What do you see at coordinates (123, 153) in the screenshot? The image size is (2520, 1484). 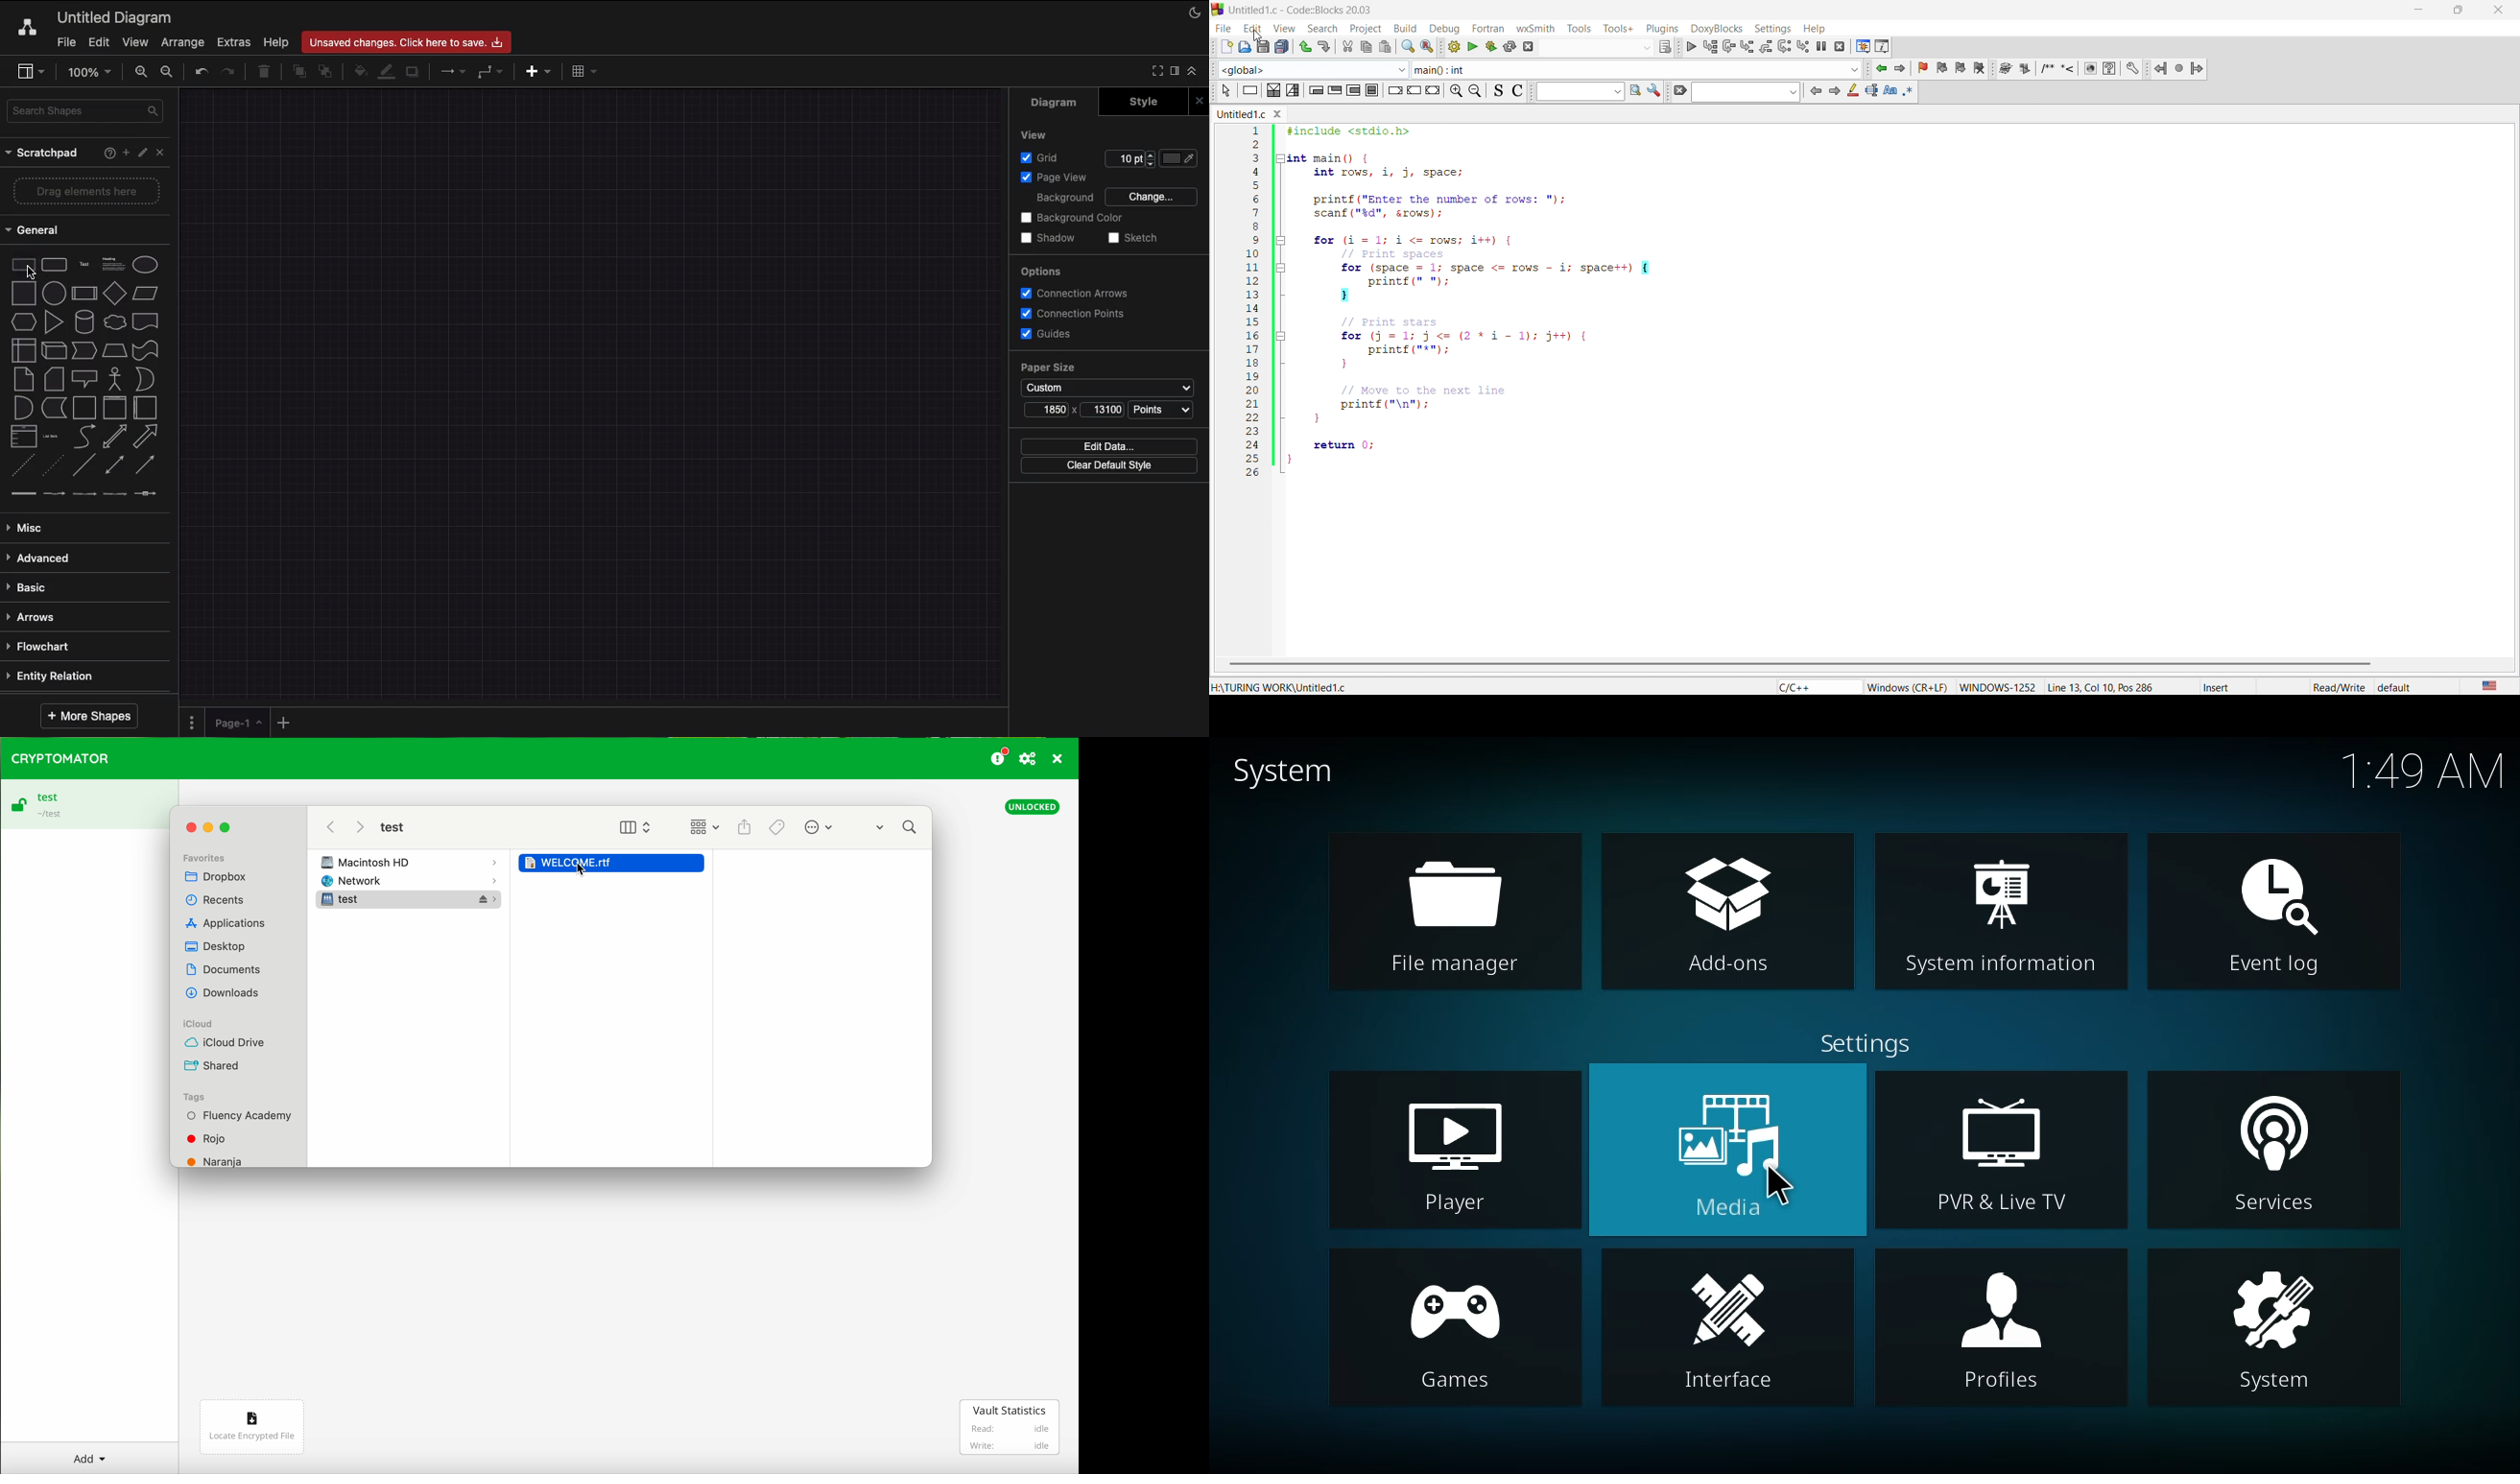 I see `Add` at bounding box center [123, 153].